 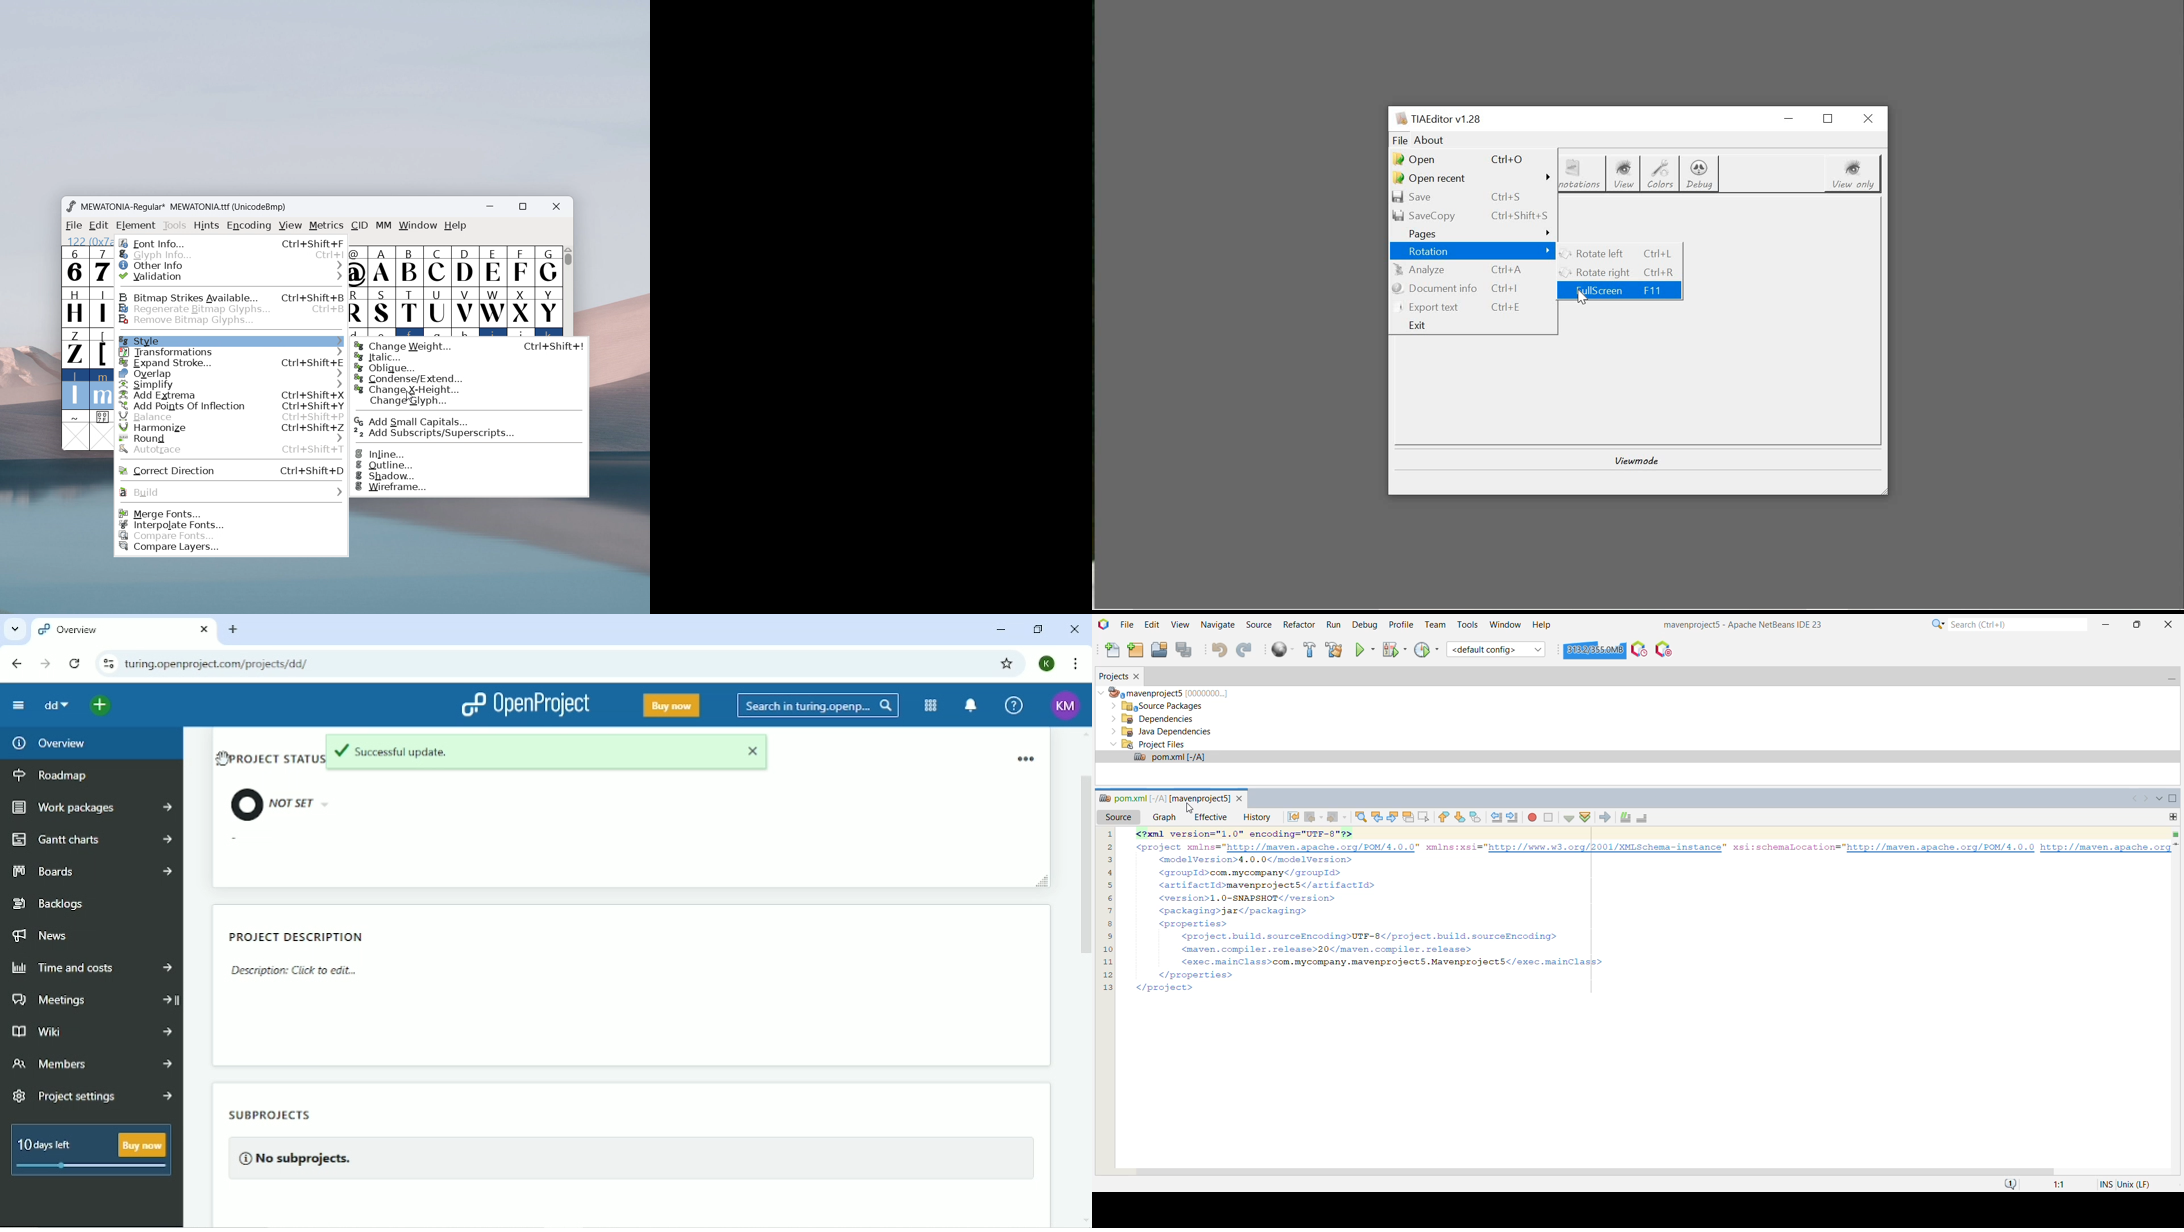 I want to click on <exec.mainClass>com.mycompany.mavenprojectS.Mavenproject5</exec.mainClass>, so click(x=1388, y=962).